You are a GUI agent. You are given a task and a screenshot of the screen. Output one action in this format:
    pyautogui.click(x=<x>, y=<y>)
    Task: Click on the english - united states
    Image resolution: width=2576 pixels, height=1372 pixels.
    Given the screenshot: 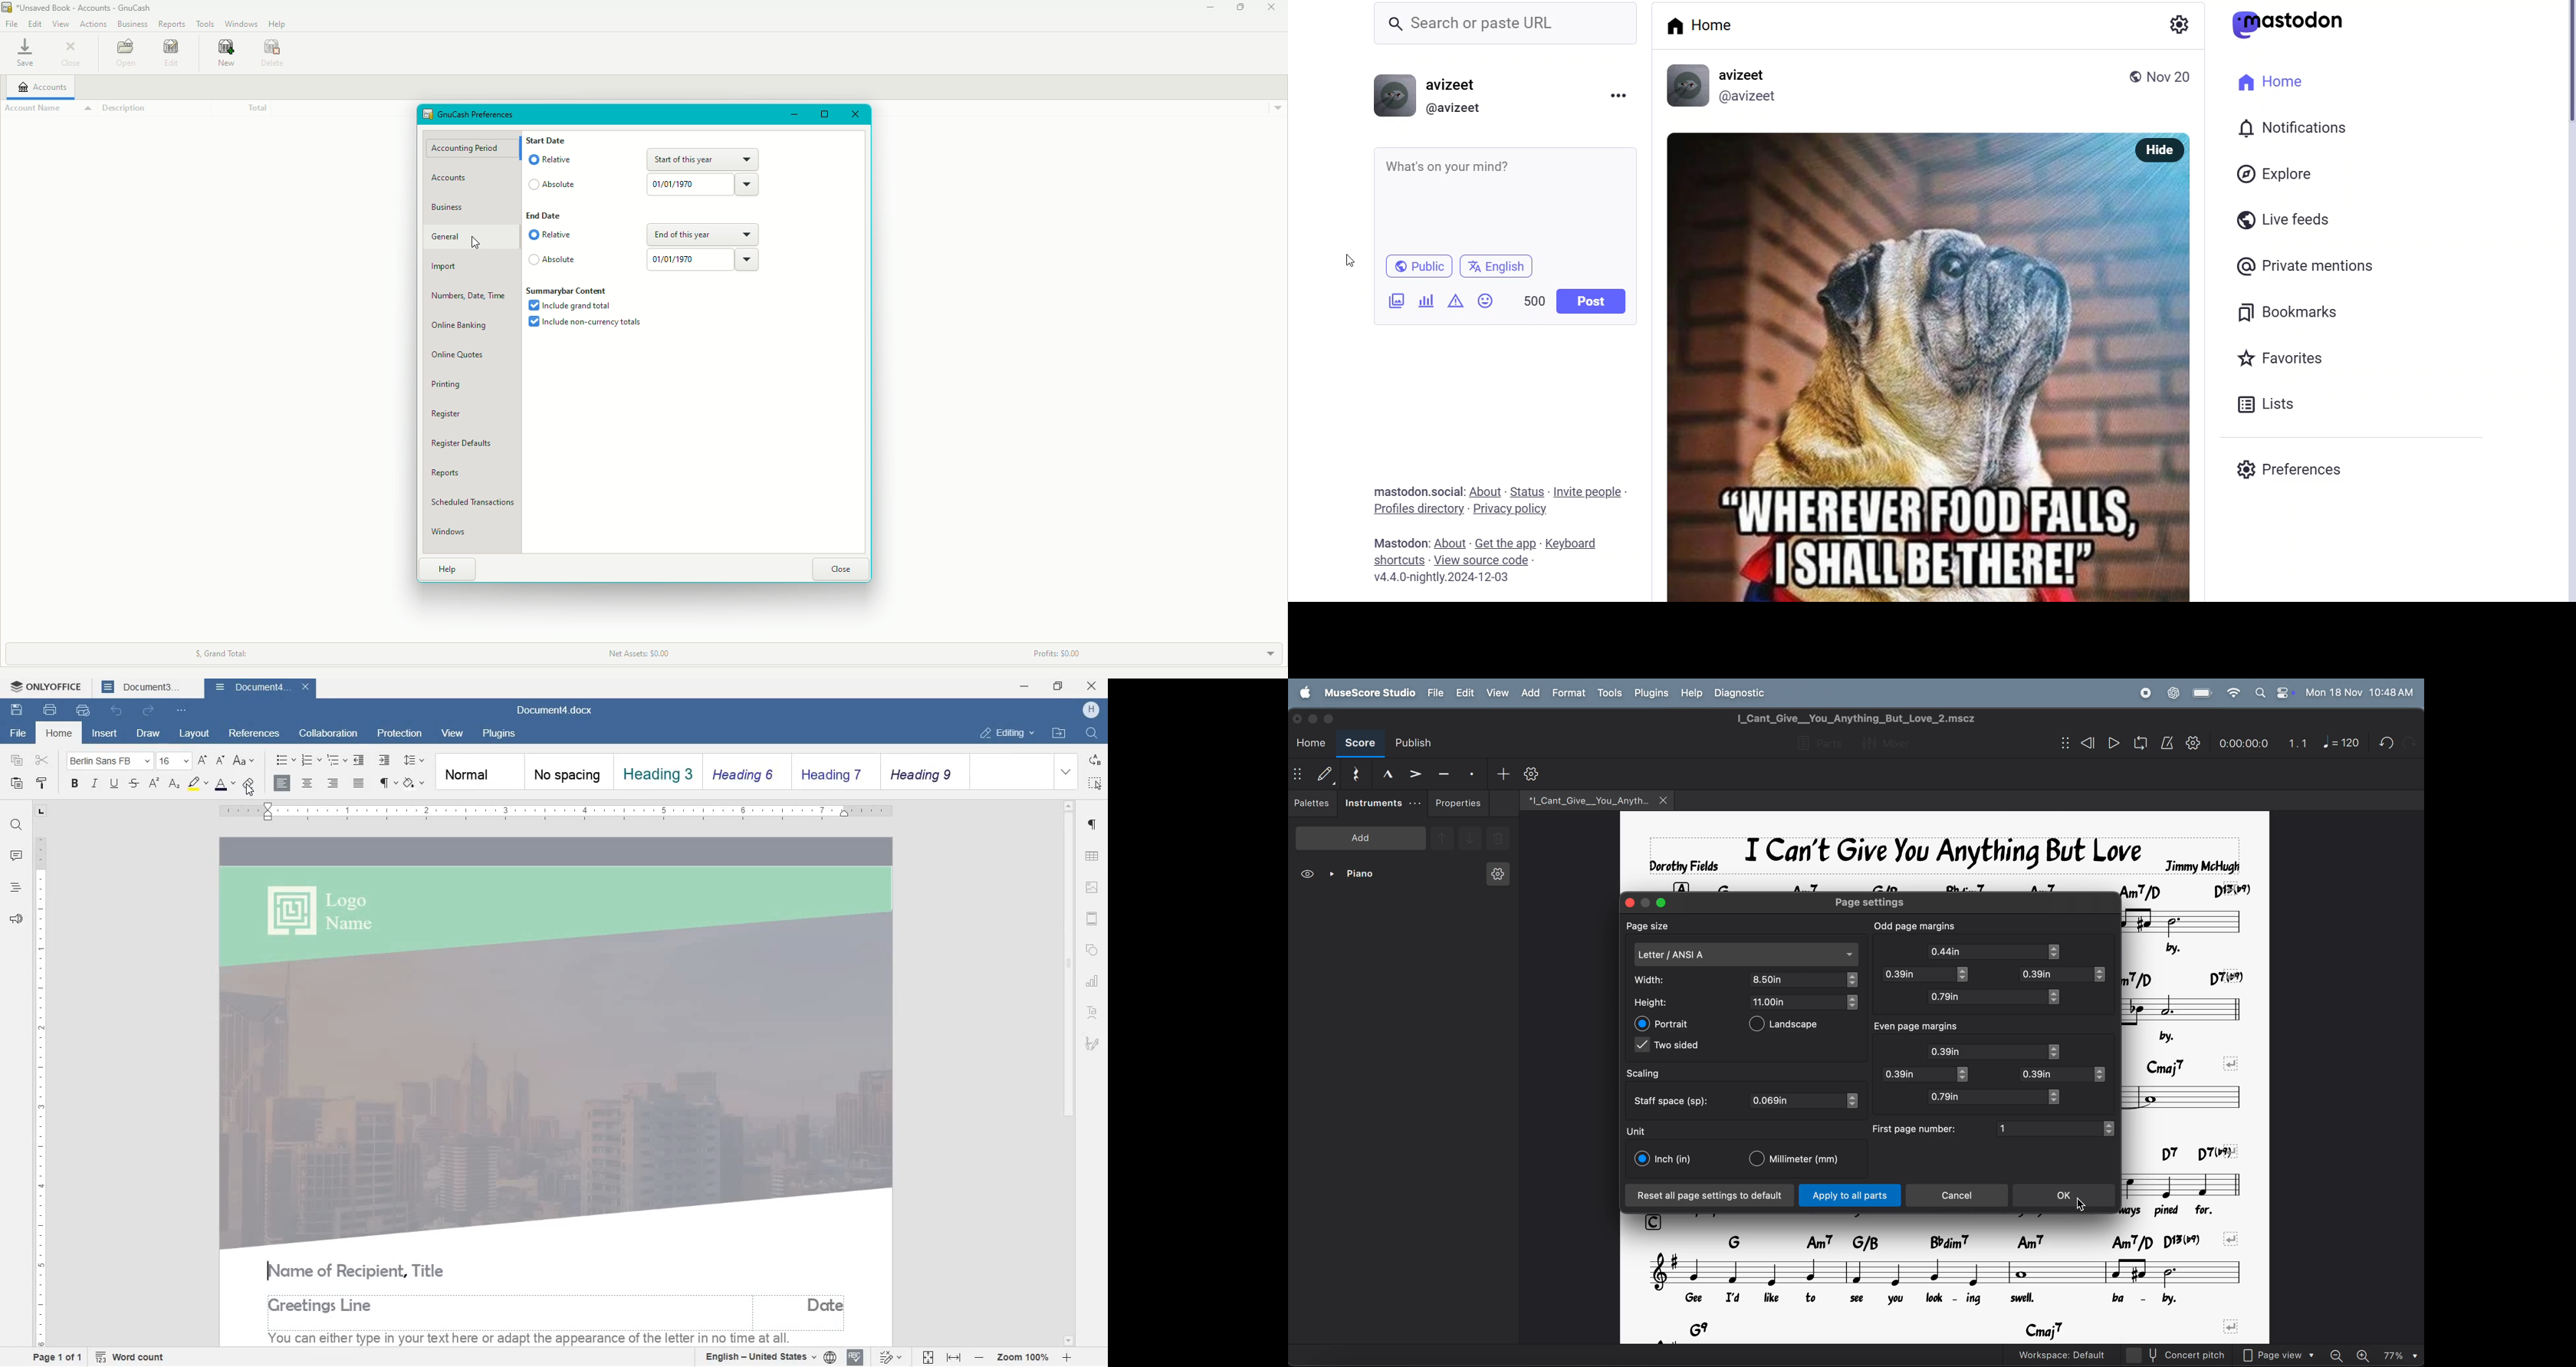 What is the action you would take?
    pyautogui.click(x=766, y=1356)
    